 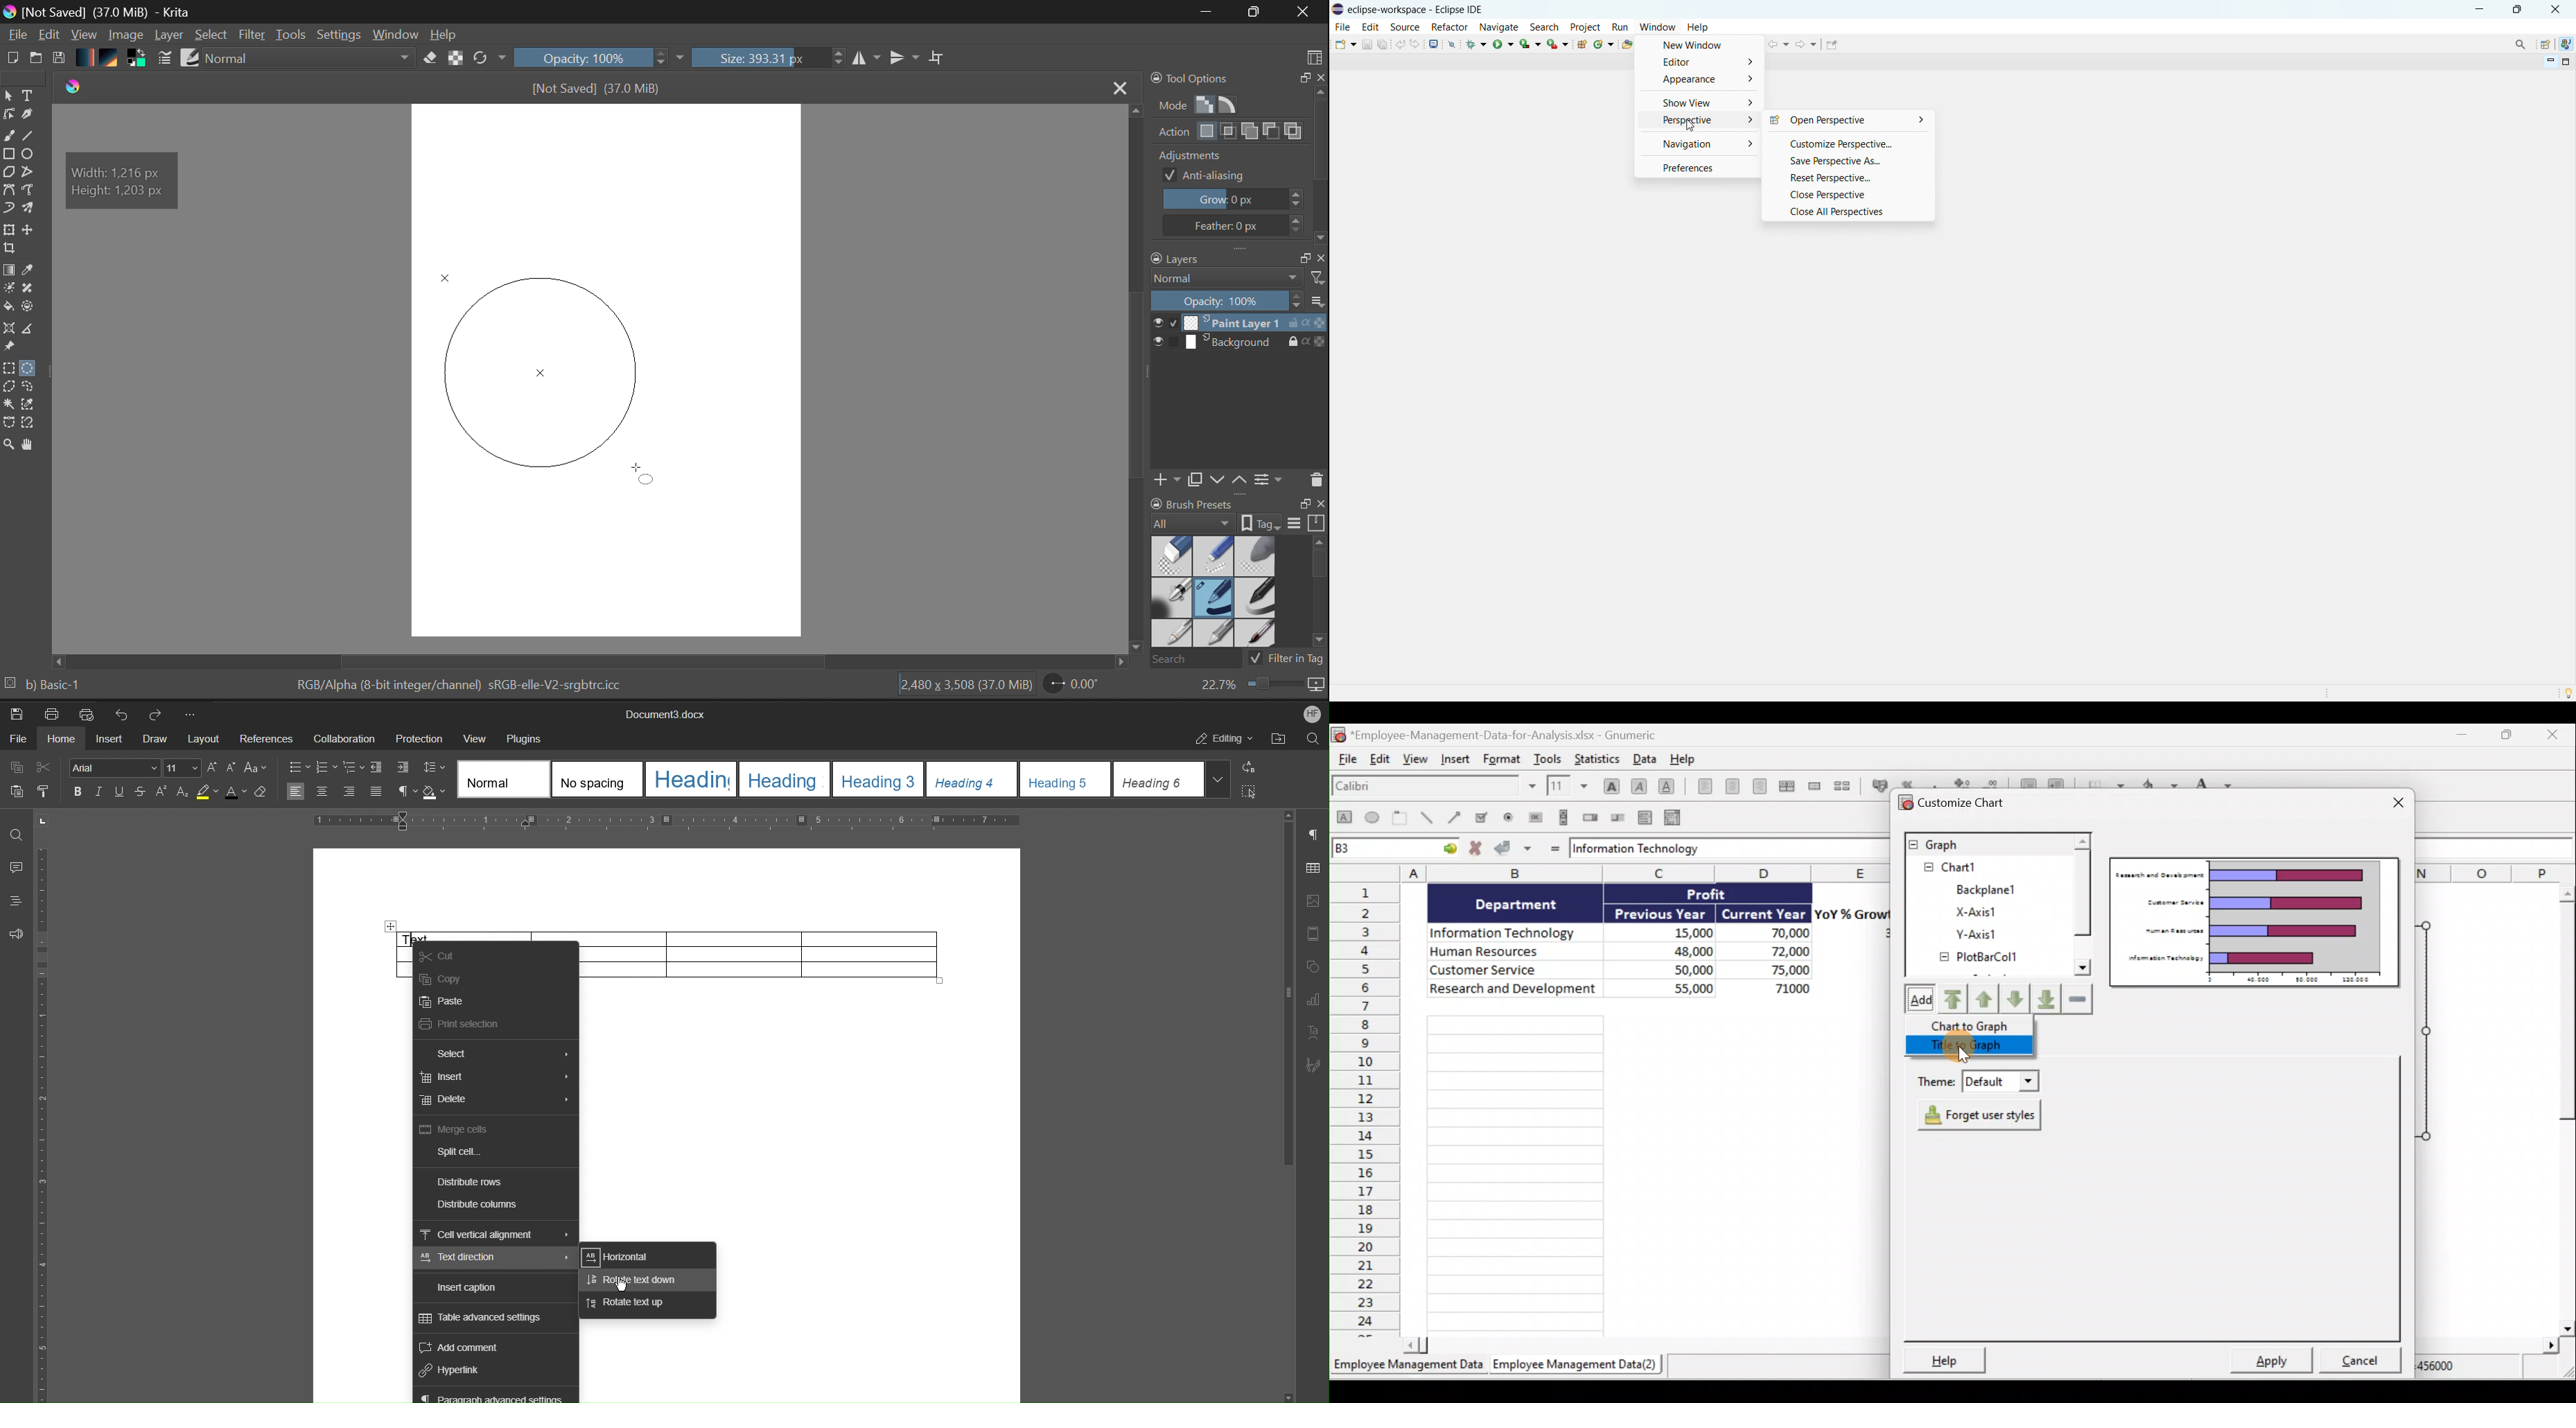 What do you see at coordinates (1435, 787) in the screenshot?
I see `Font name` at bounding box center [1435, 787].